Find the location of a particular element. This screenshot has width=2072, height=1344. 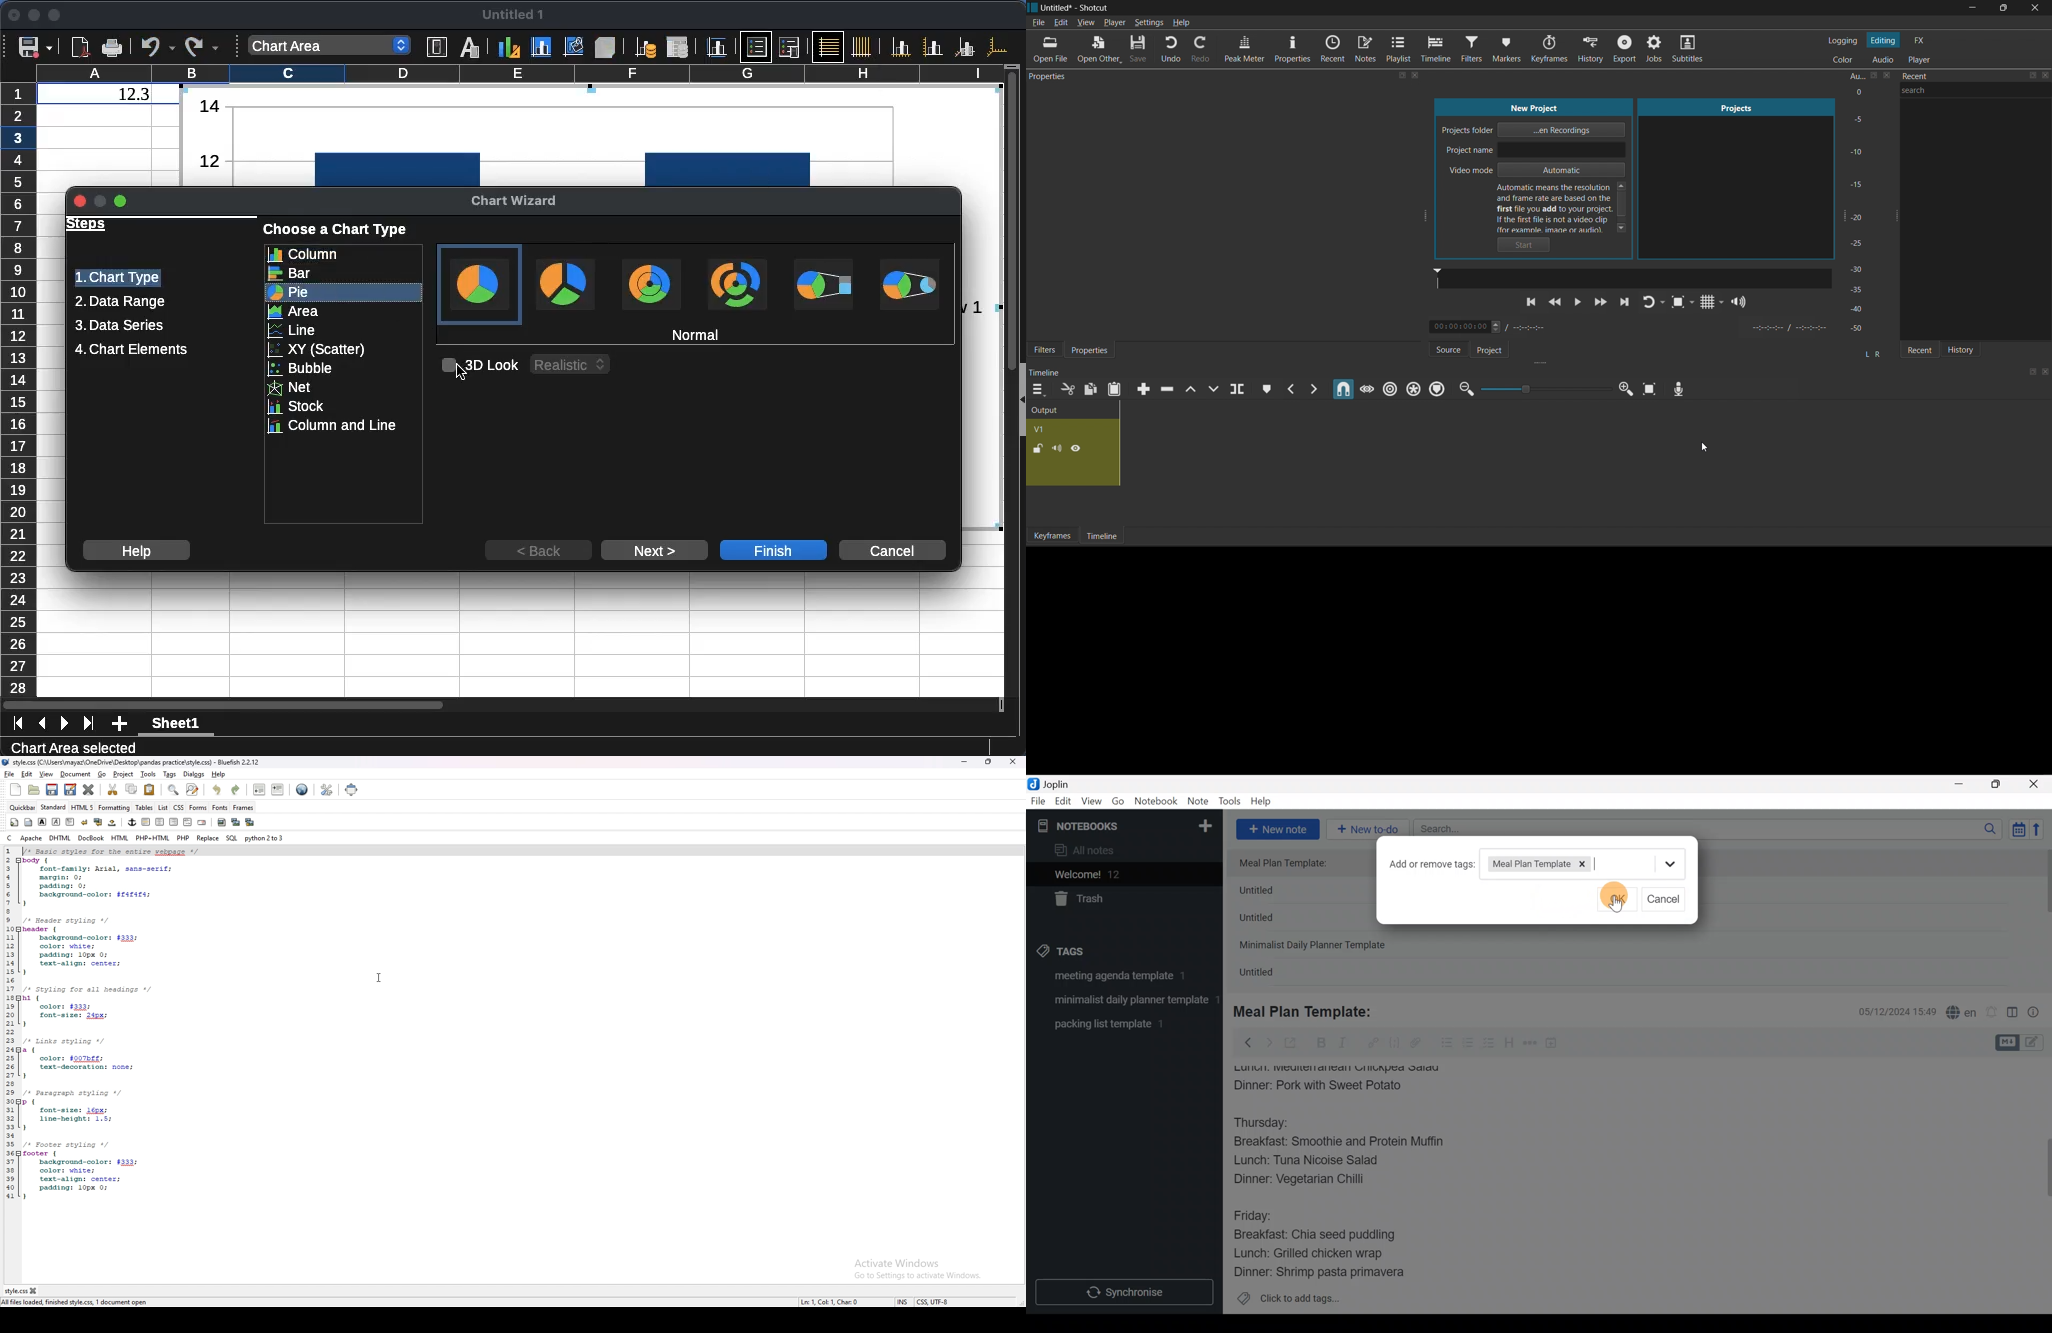

New is located at coordinates (1204, 824).